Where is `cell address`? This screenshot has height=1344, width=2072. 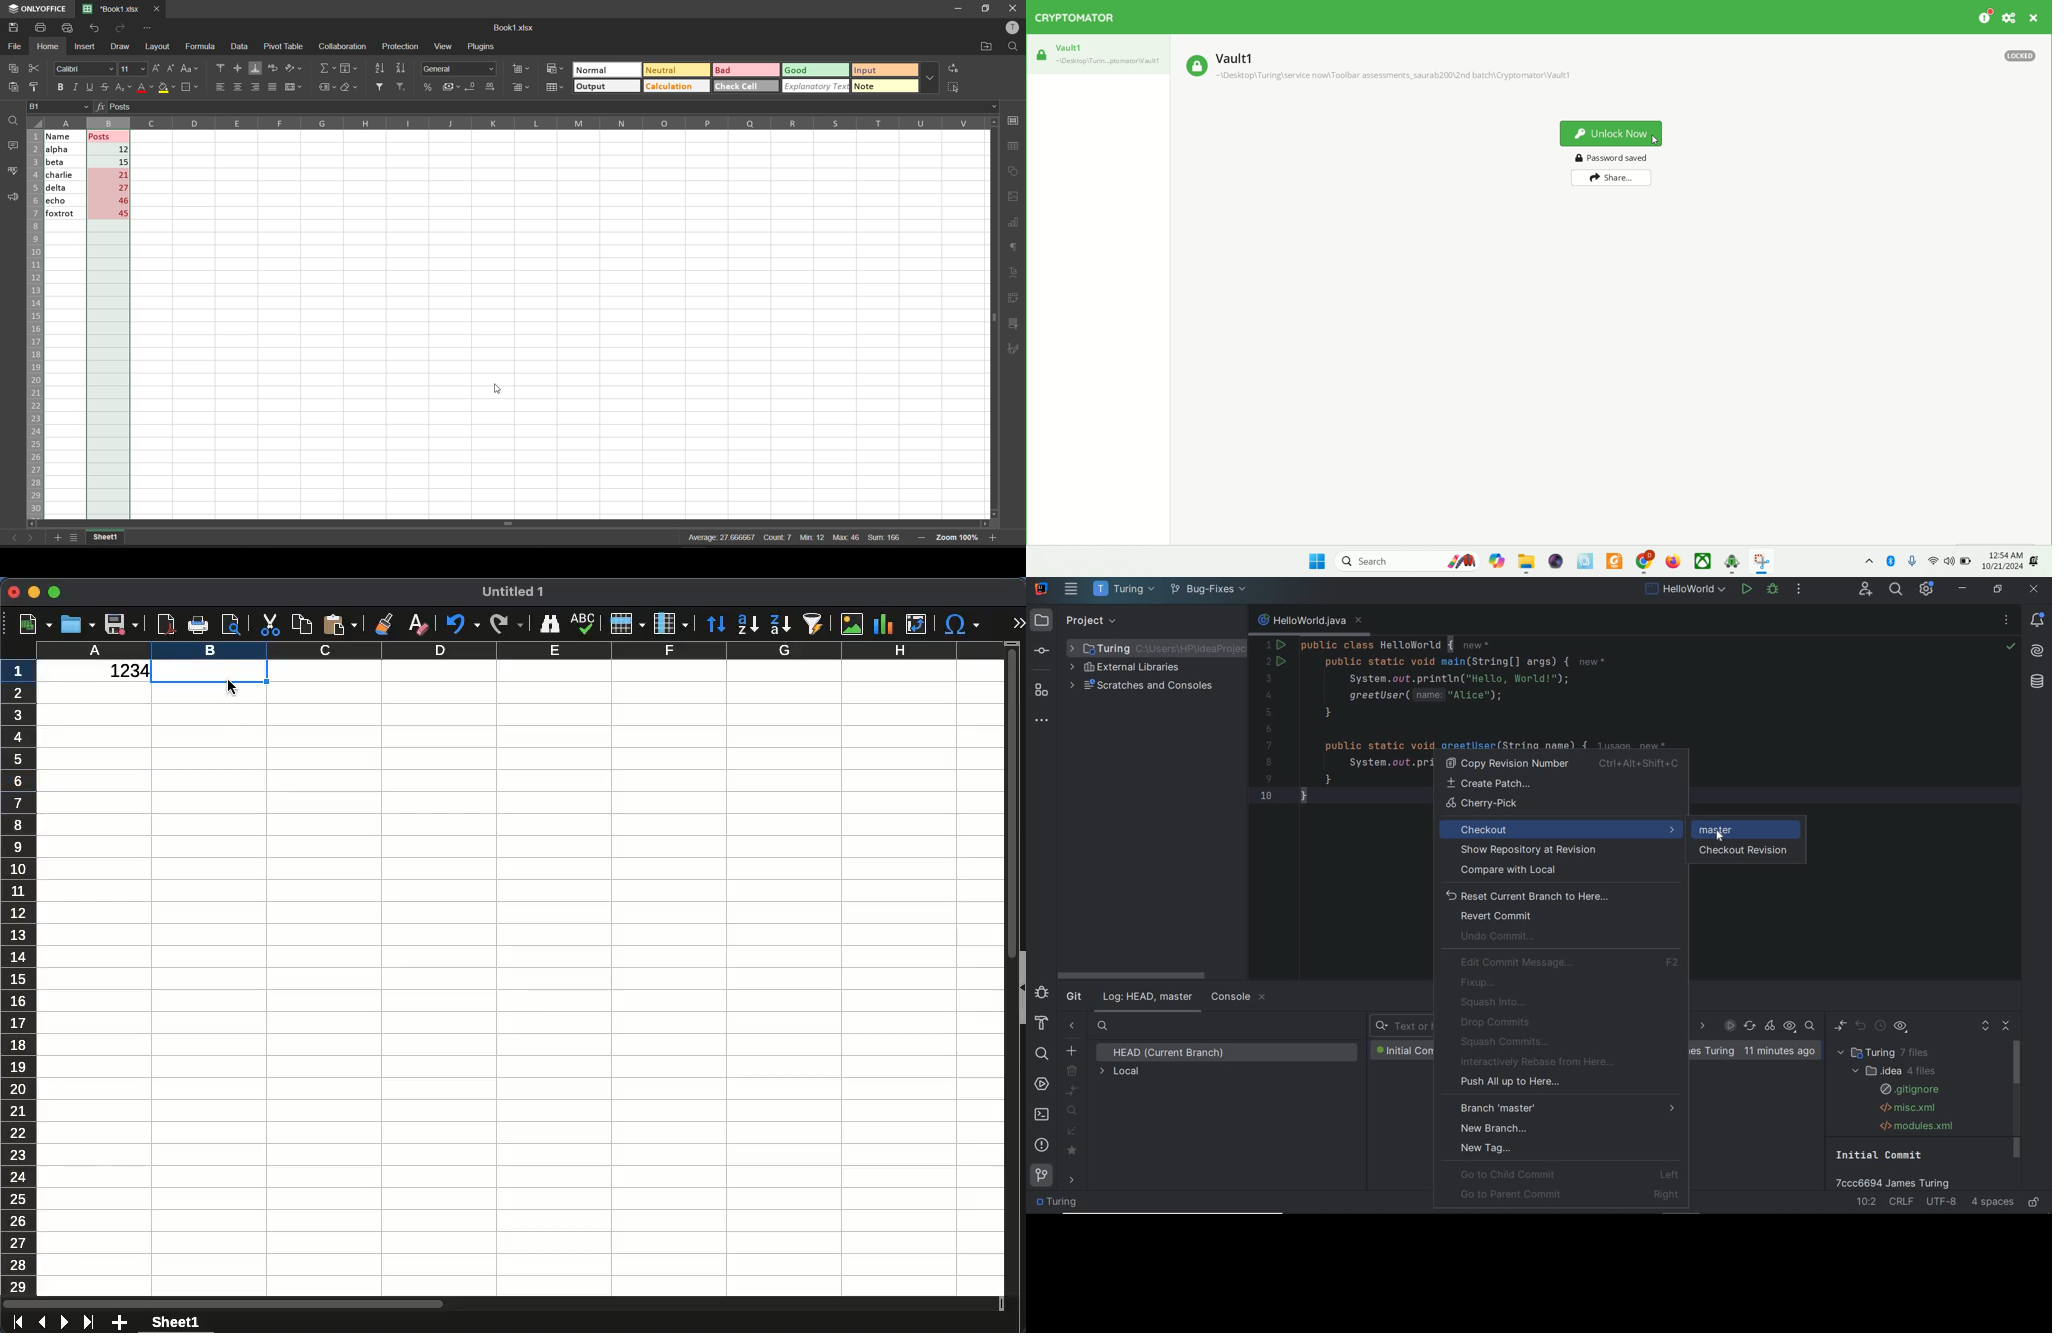 cell address is located at coordinates (60, 106).